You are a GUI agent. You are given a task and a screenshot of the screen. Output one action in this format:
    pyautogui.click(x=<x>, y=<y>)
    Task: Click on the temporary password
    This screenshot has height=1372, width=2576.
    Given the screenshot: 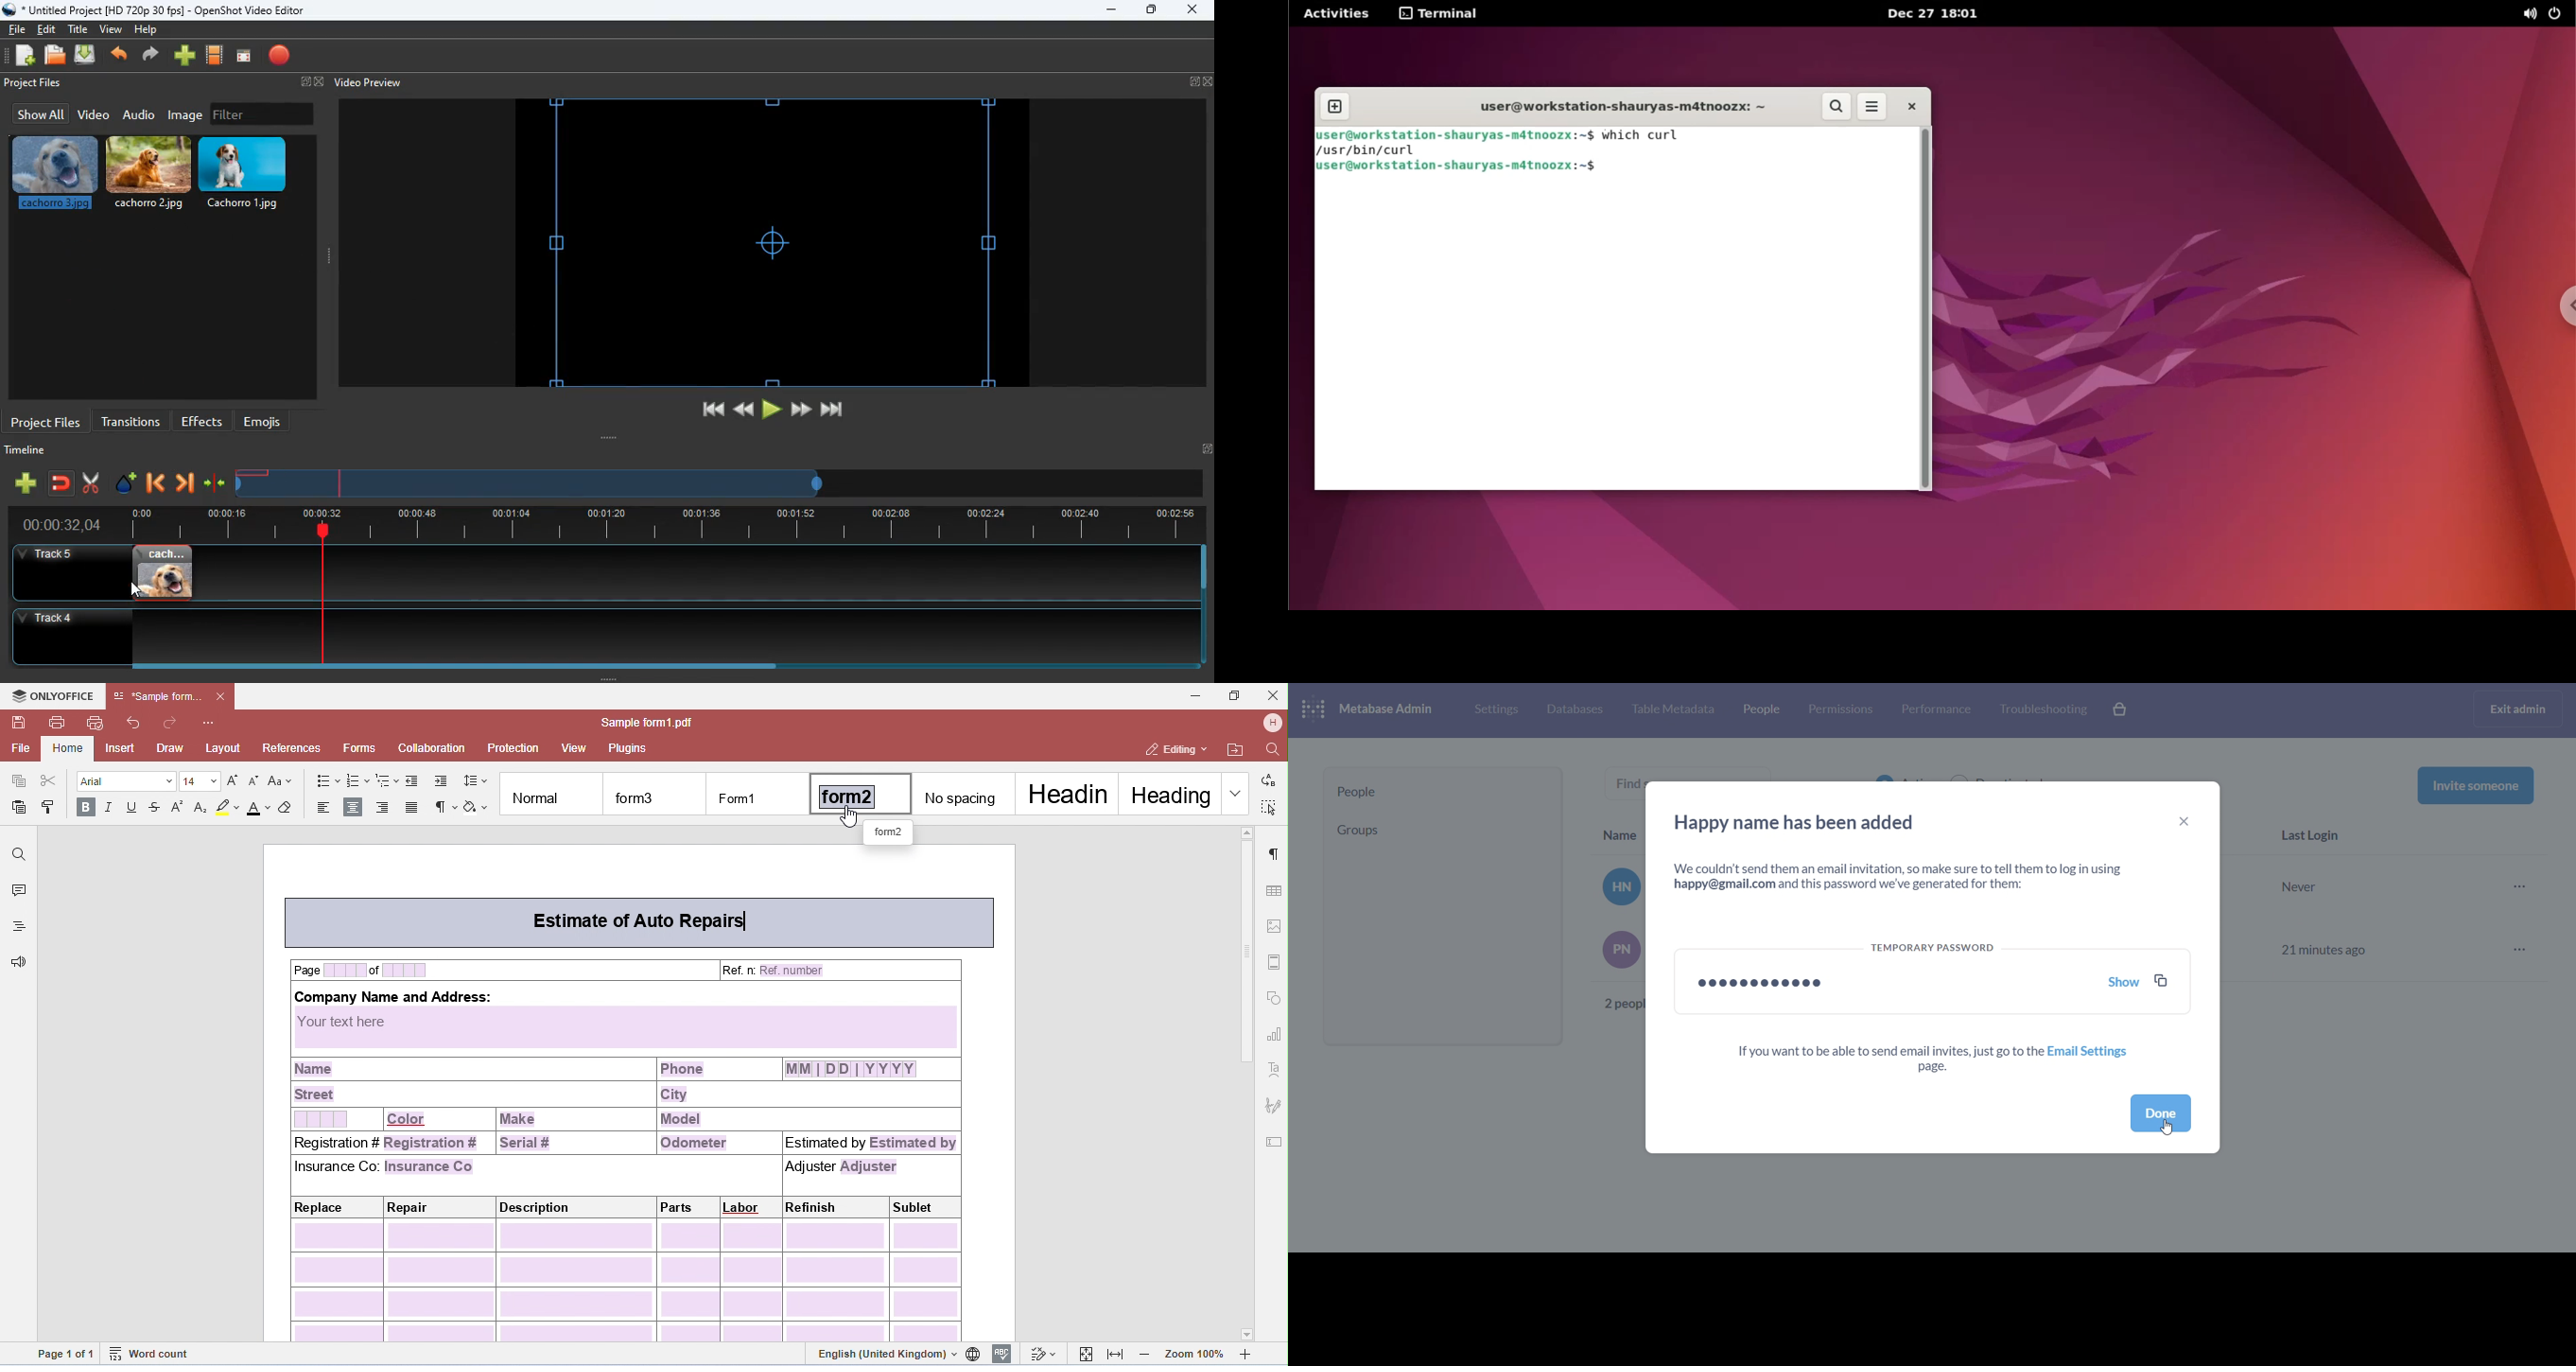 What is the action you would take?
    pyautogui.click(x=1933, y=978)
    